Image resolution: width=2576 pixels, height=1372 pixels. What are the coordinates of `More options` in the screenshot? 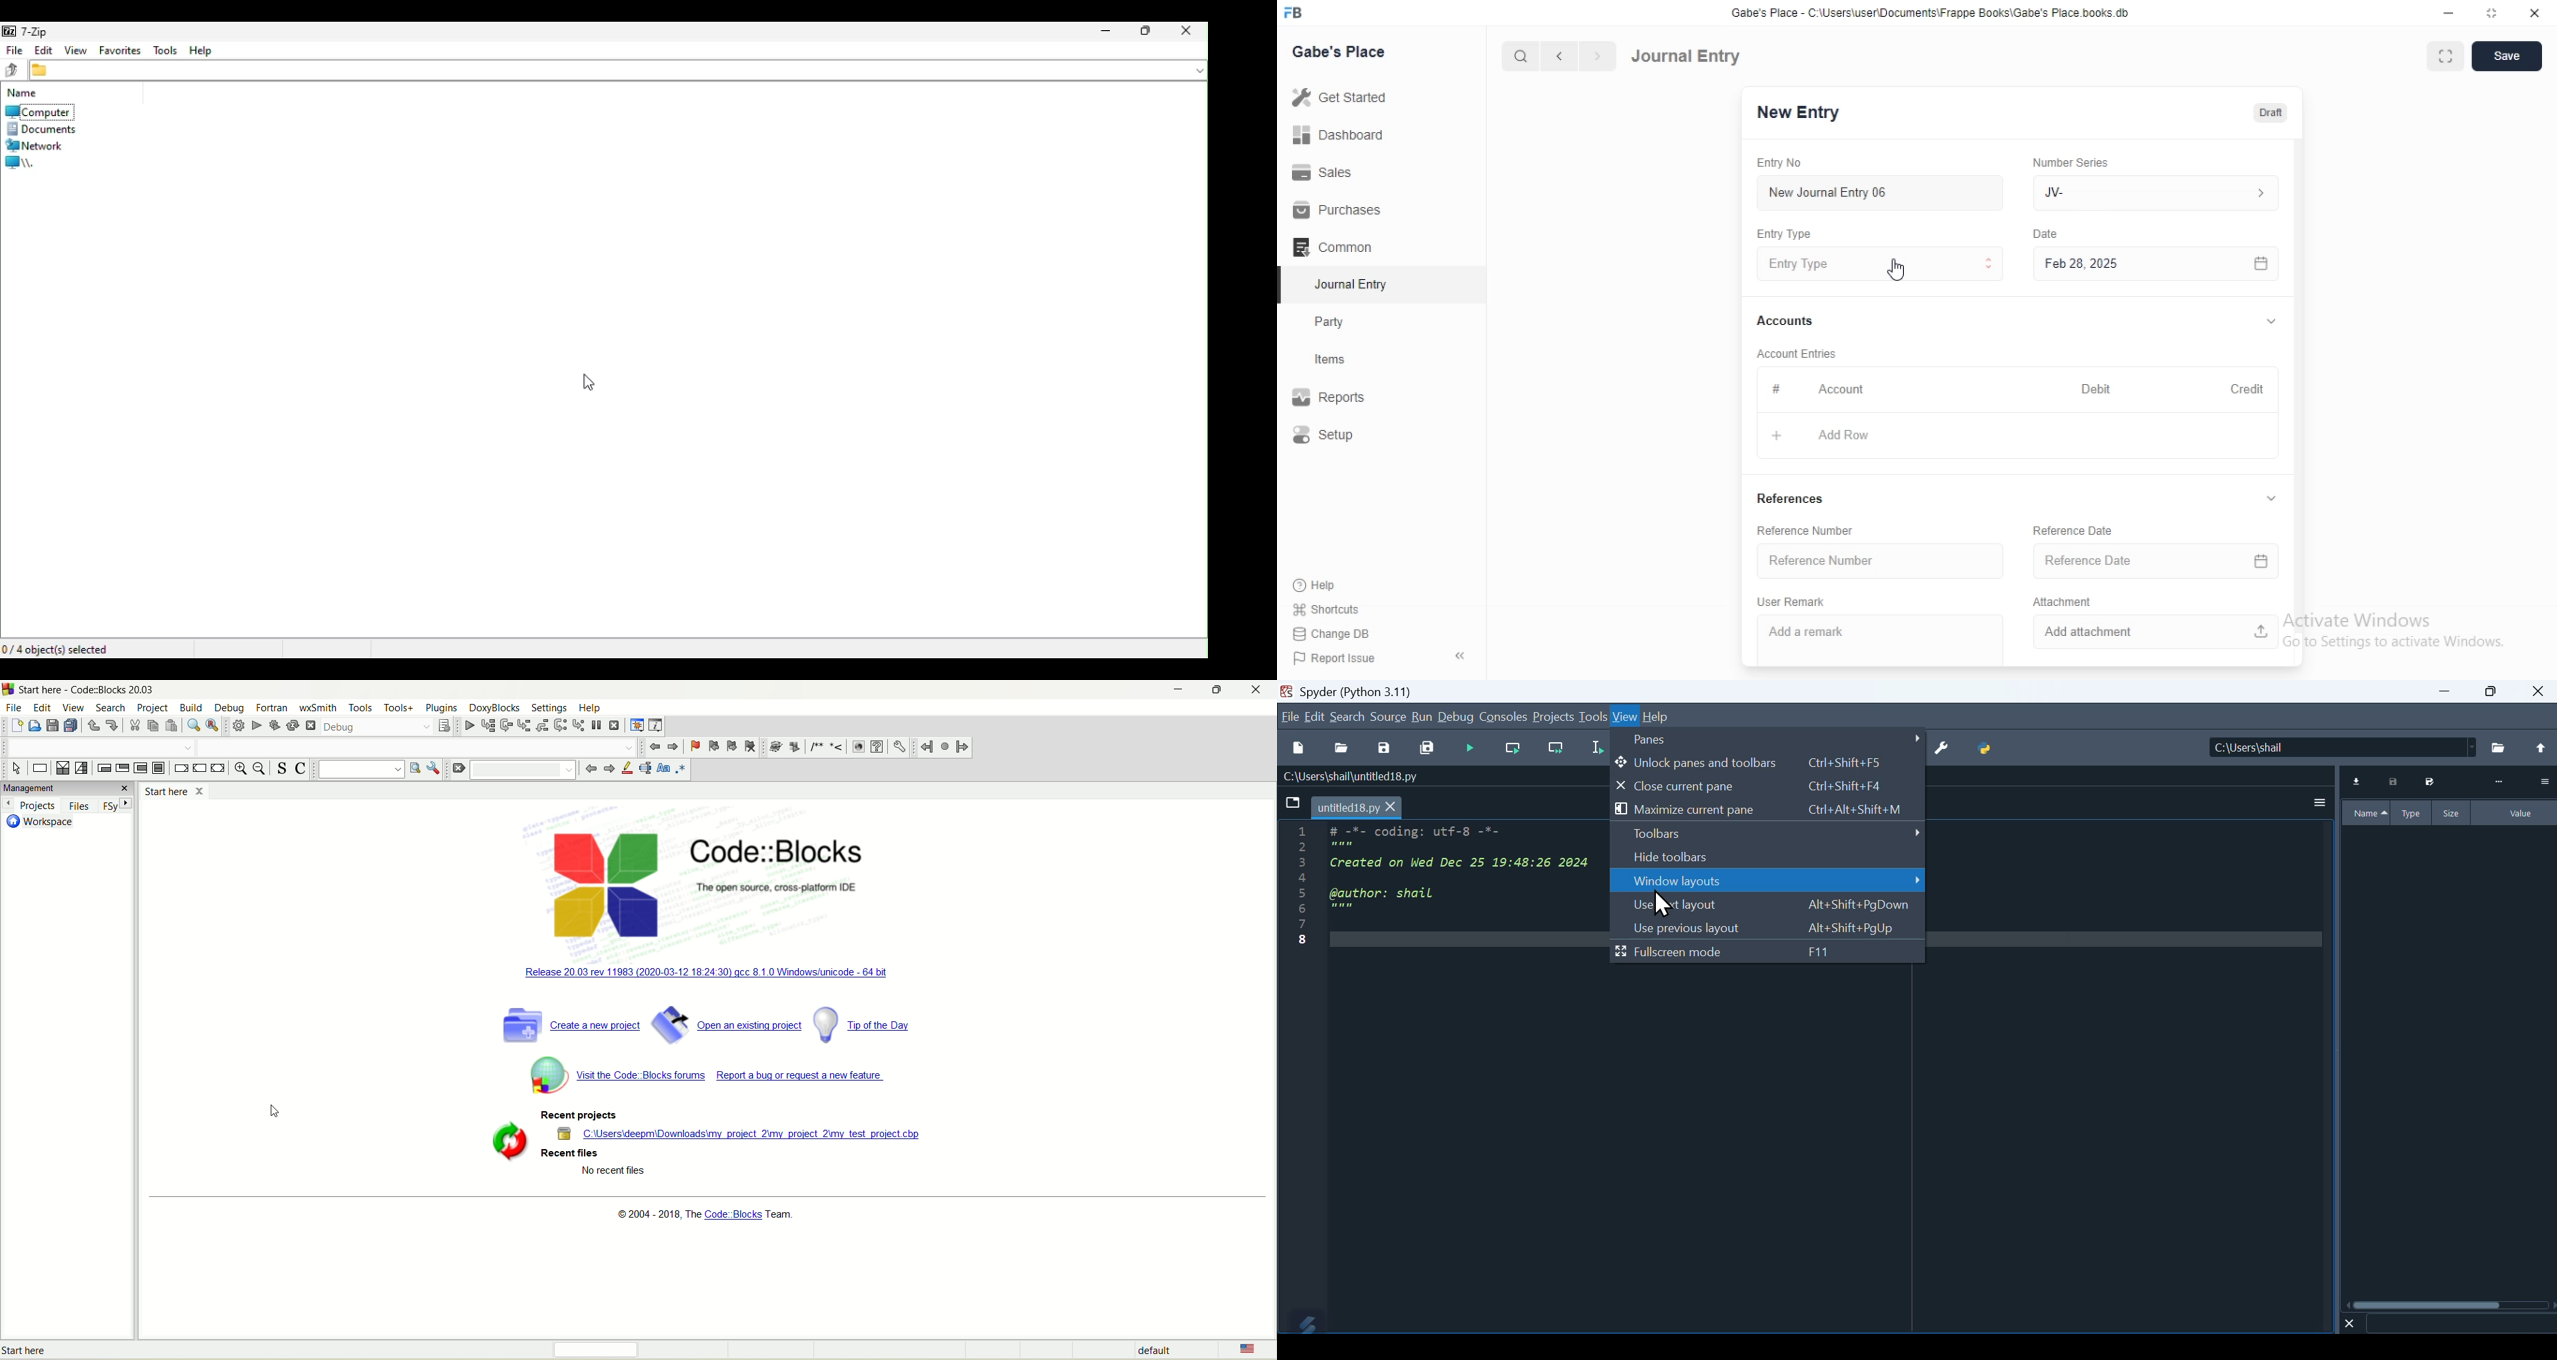 It's located at (2320, 802).